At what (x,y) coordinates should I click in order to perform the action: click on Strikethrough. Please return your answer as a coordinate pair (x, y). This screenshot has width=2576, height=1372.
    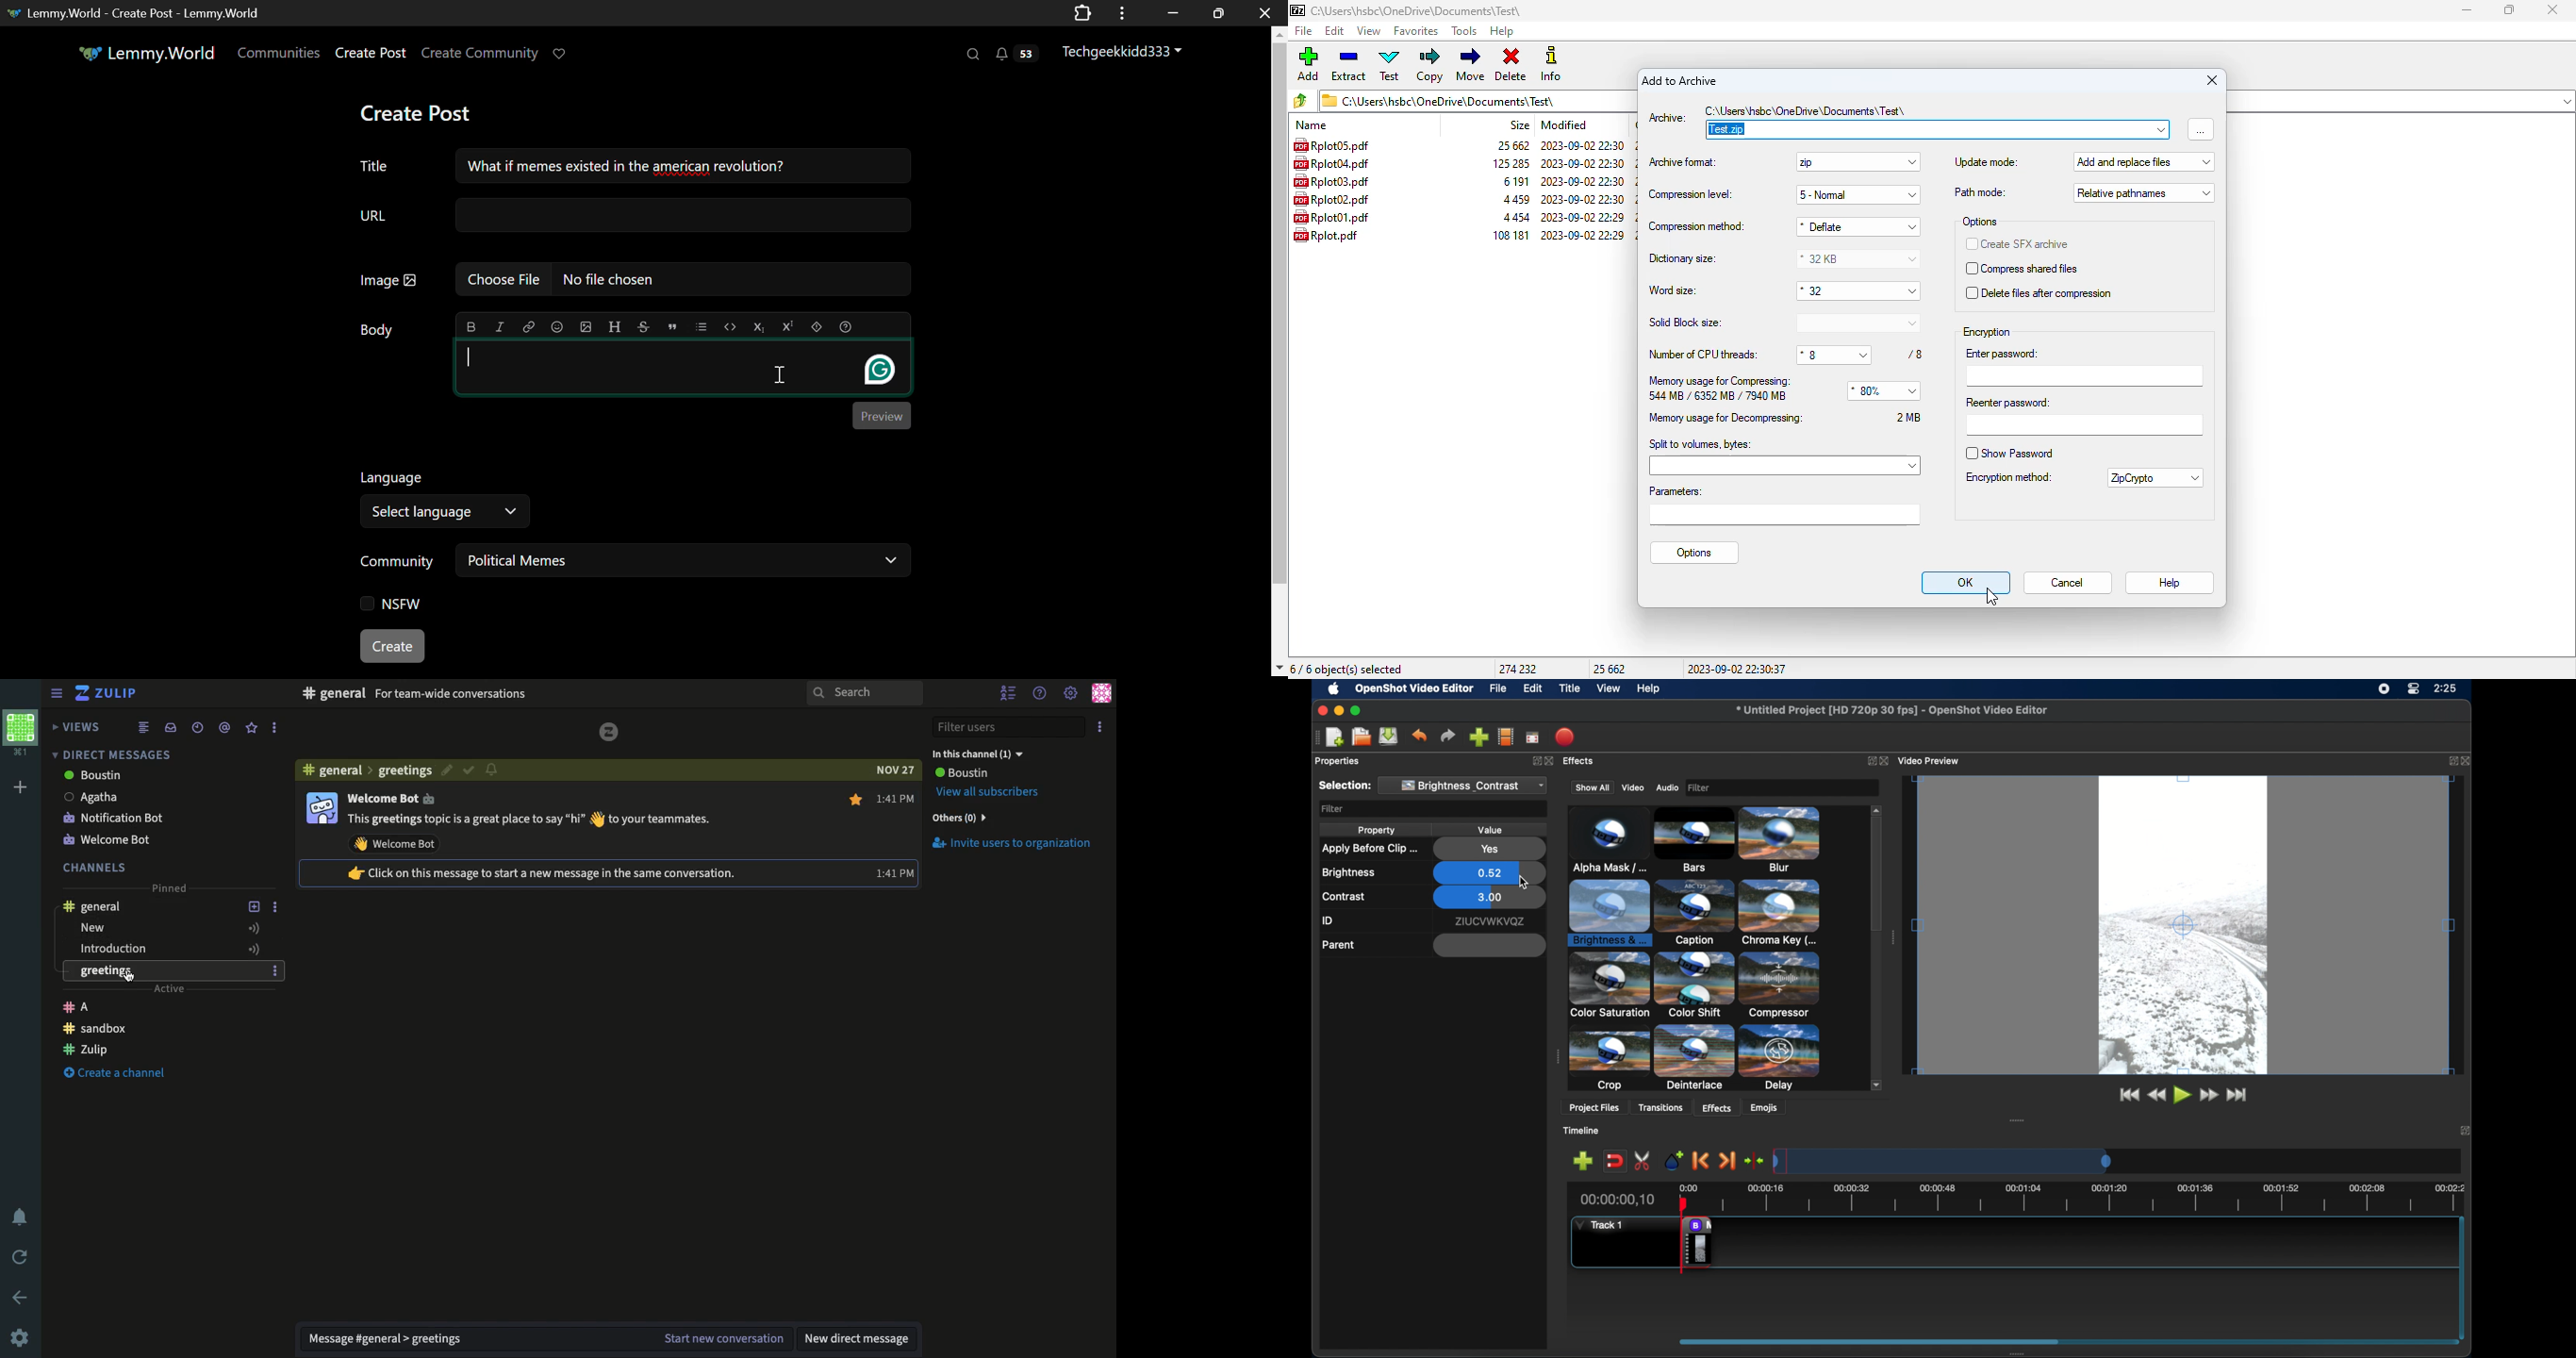
    Looking at the image, I should click on (644, 327).